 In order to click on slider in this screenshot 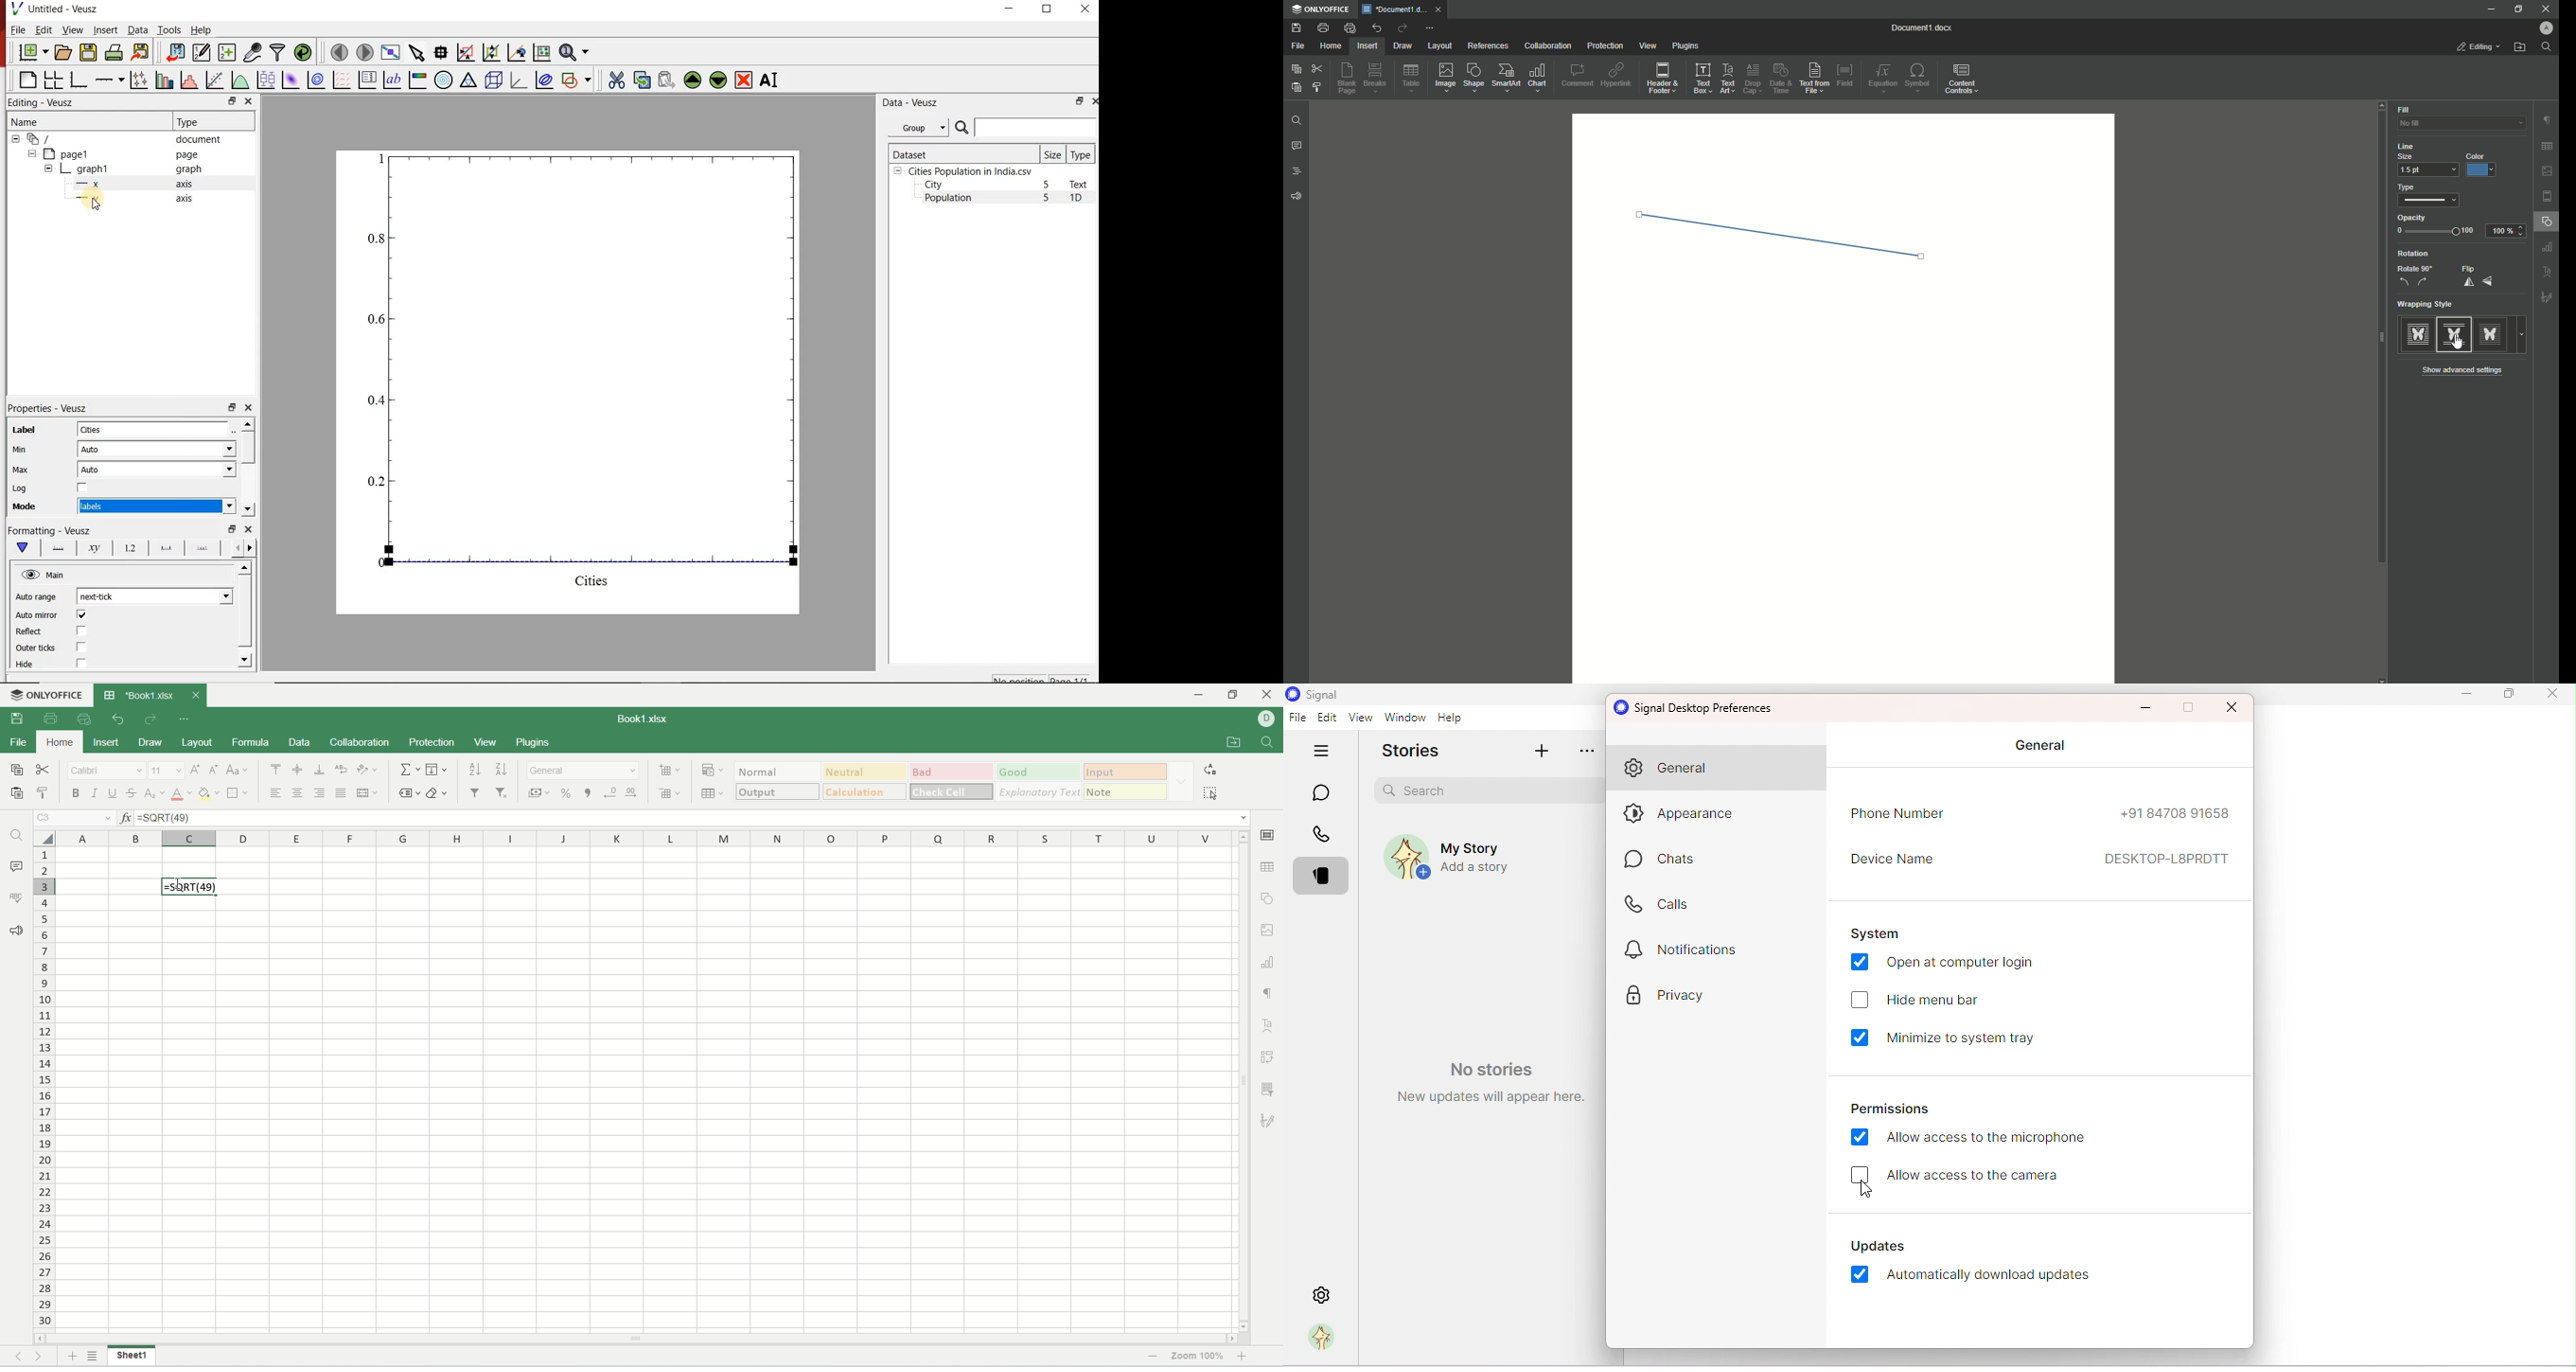, I will do `click(2369, 342)`.